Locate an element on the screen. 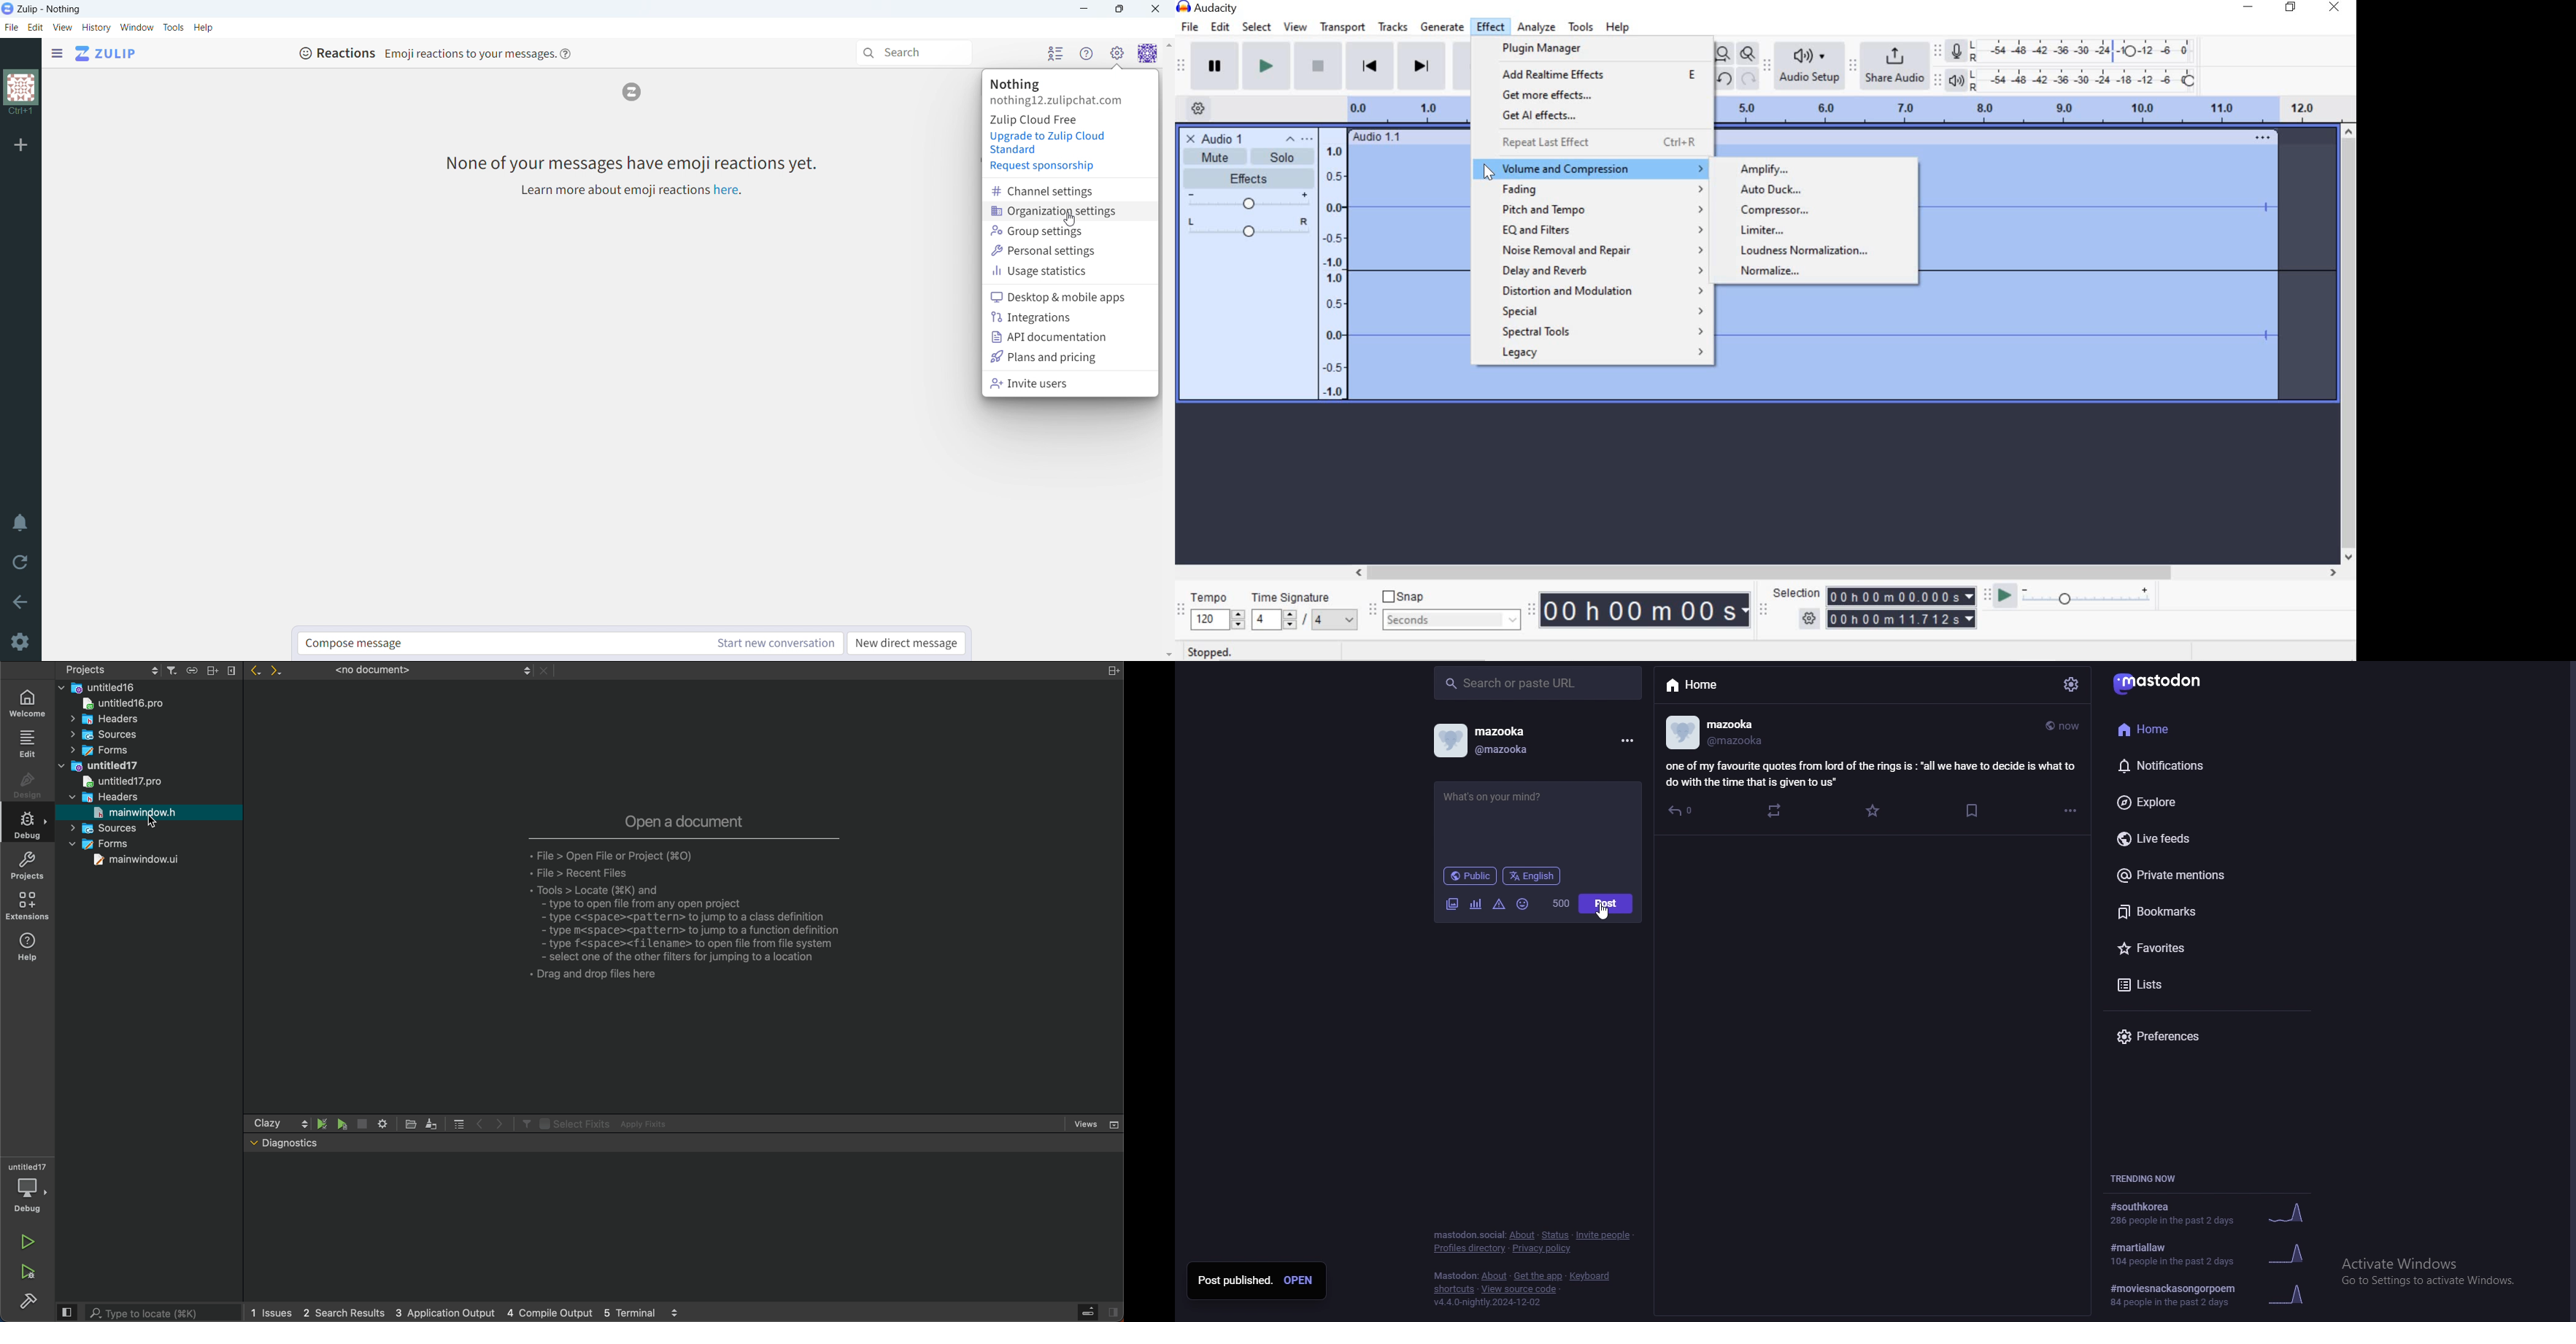 This screenshot has height=1344, width=2576. run is located at coordinates (28, 1242).